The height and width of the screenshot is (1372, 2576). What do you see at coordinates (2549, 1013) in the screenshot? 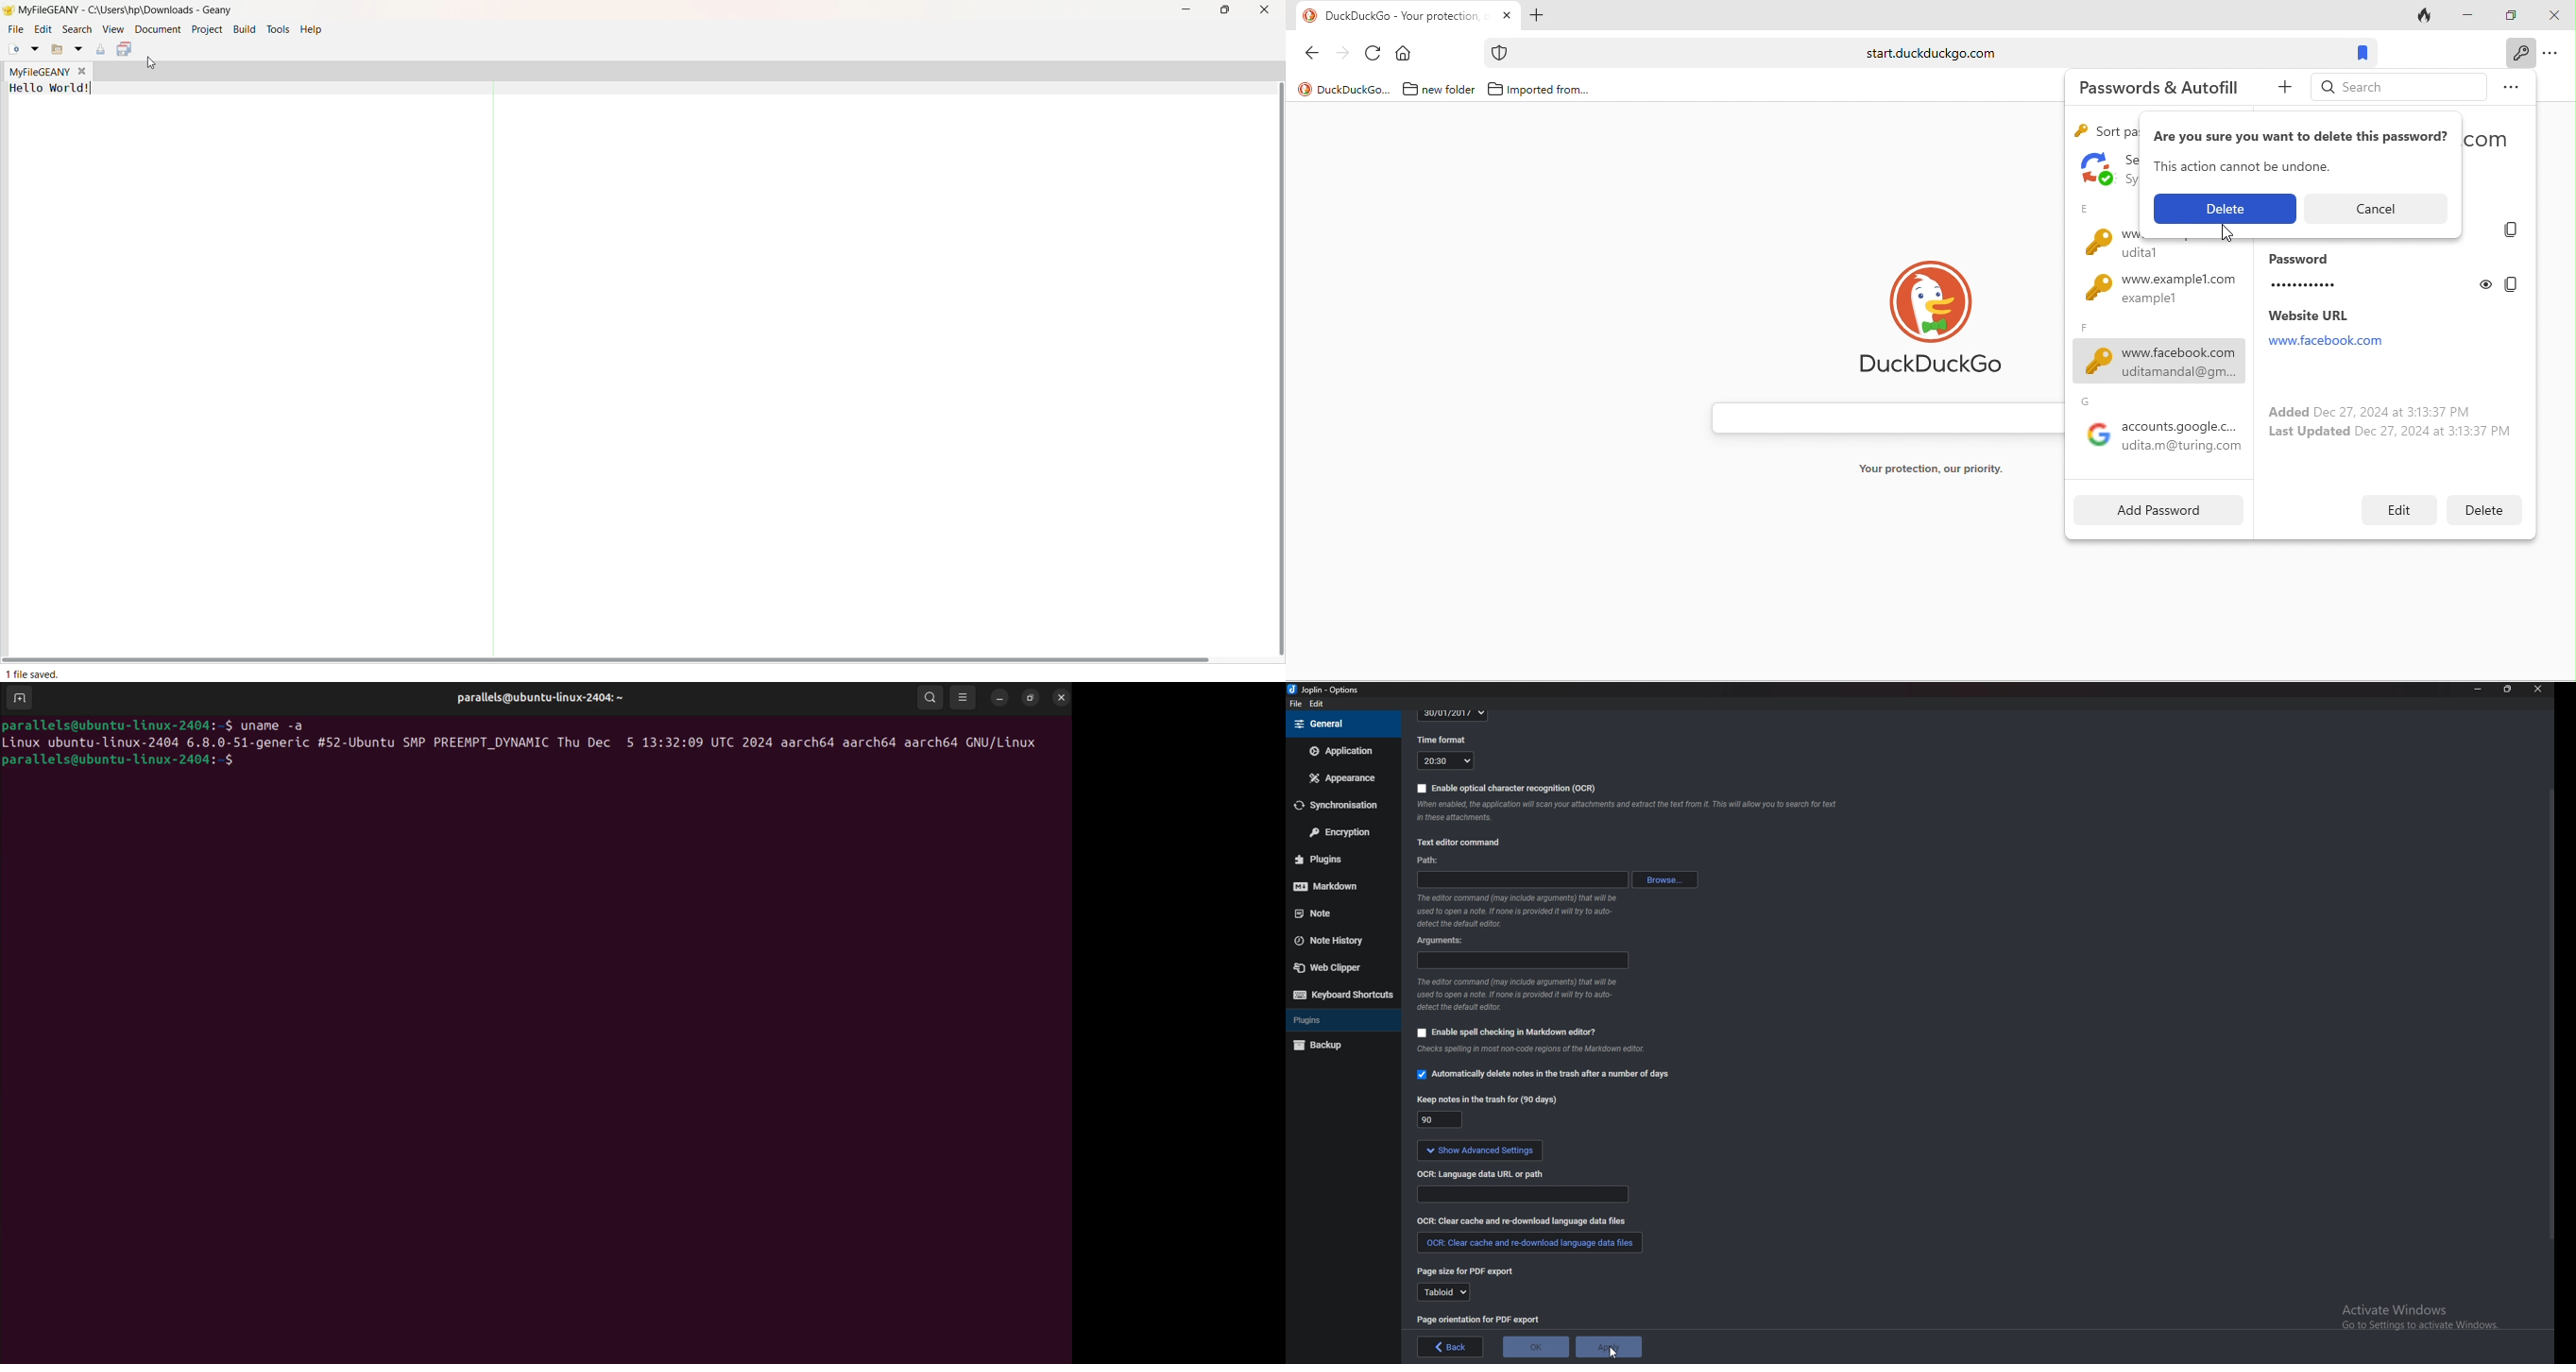
I see `scroll bar` at bounding box center [2549, 1013].